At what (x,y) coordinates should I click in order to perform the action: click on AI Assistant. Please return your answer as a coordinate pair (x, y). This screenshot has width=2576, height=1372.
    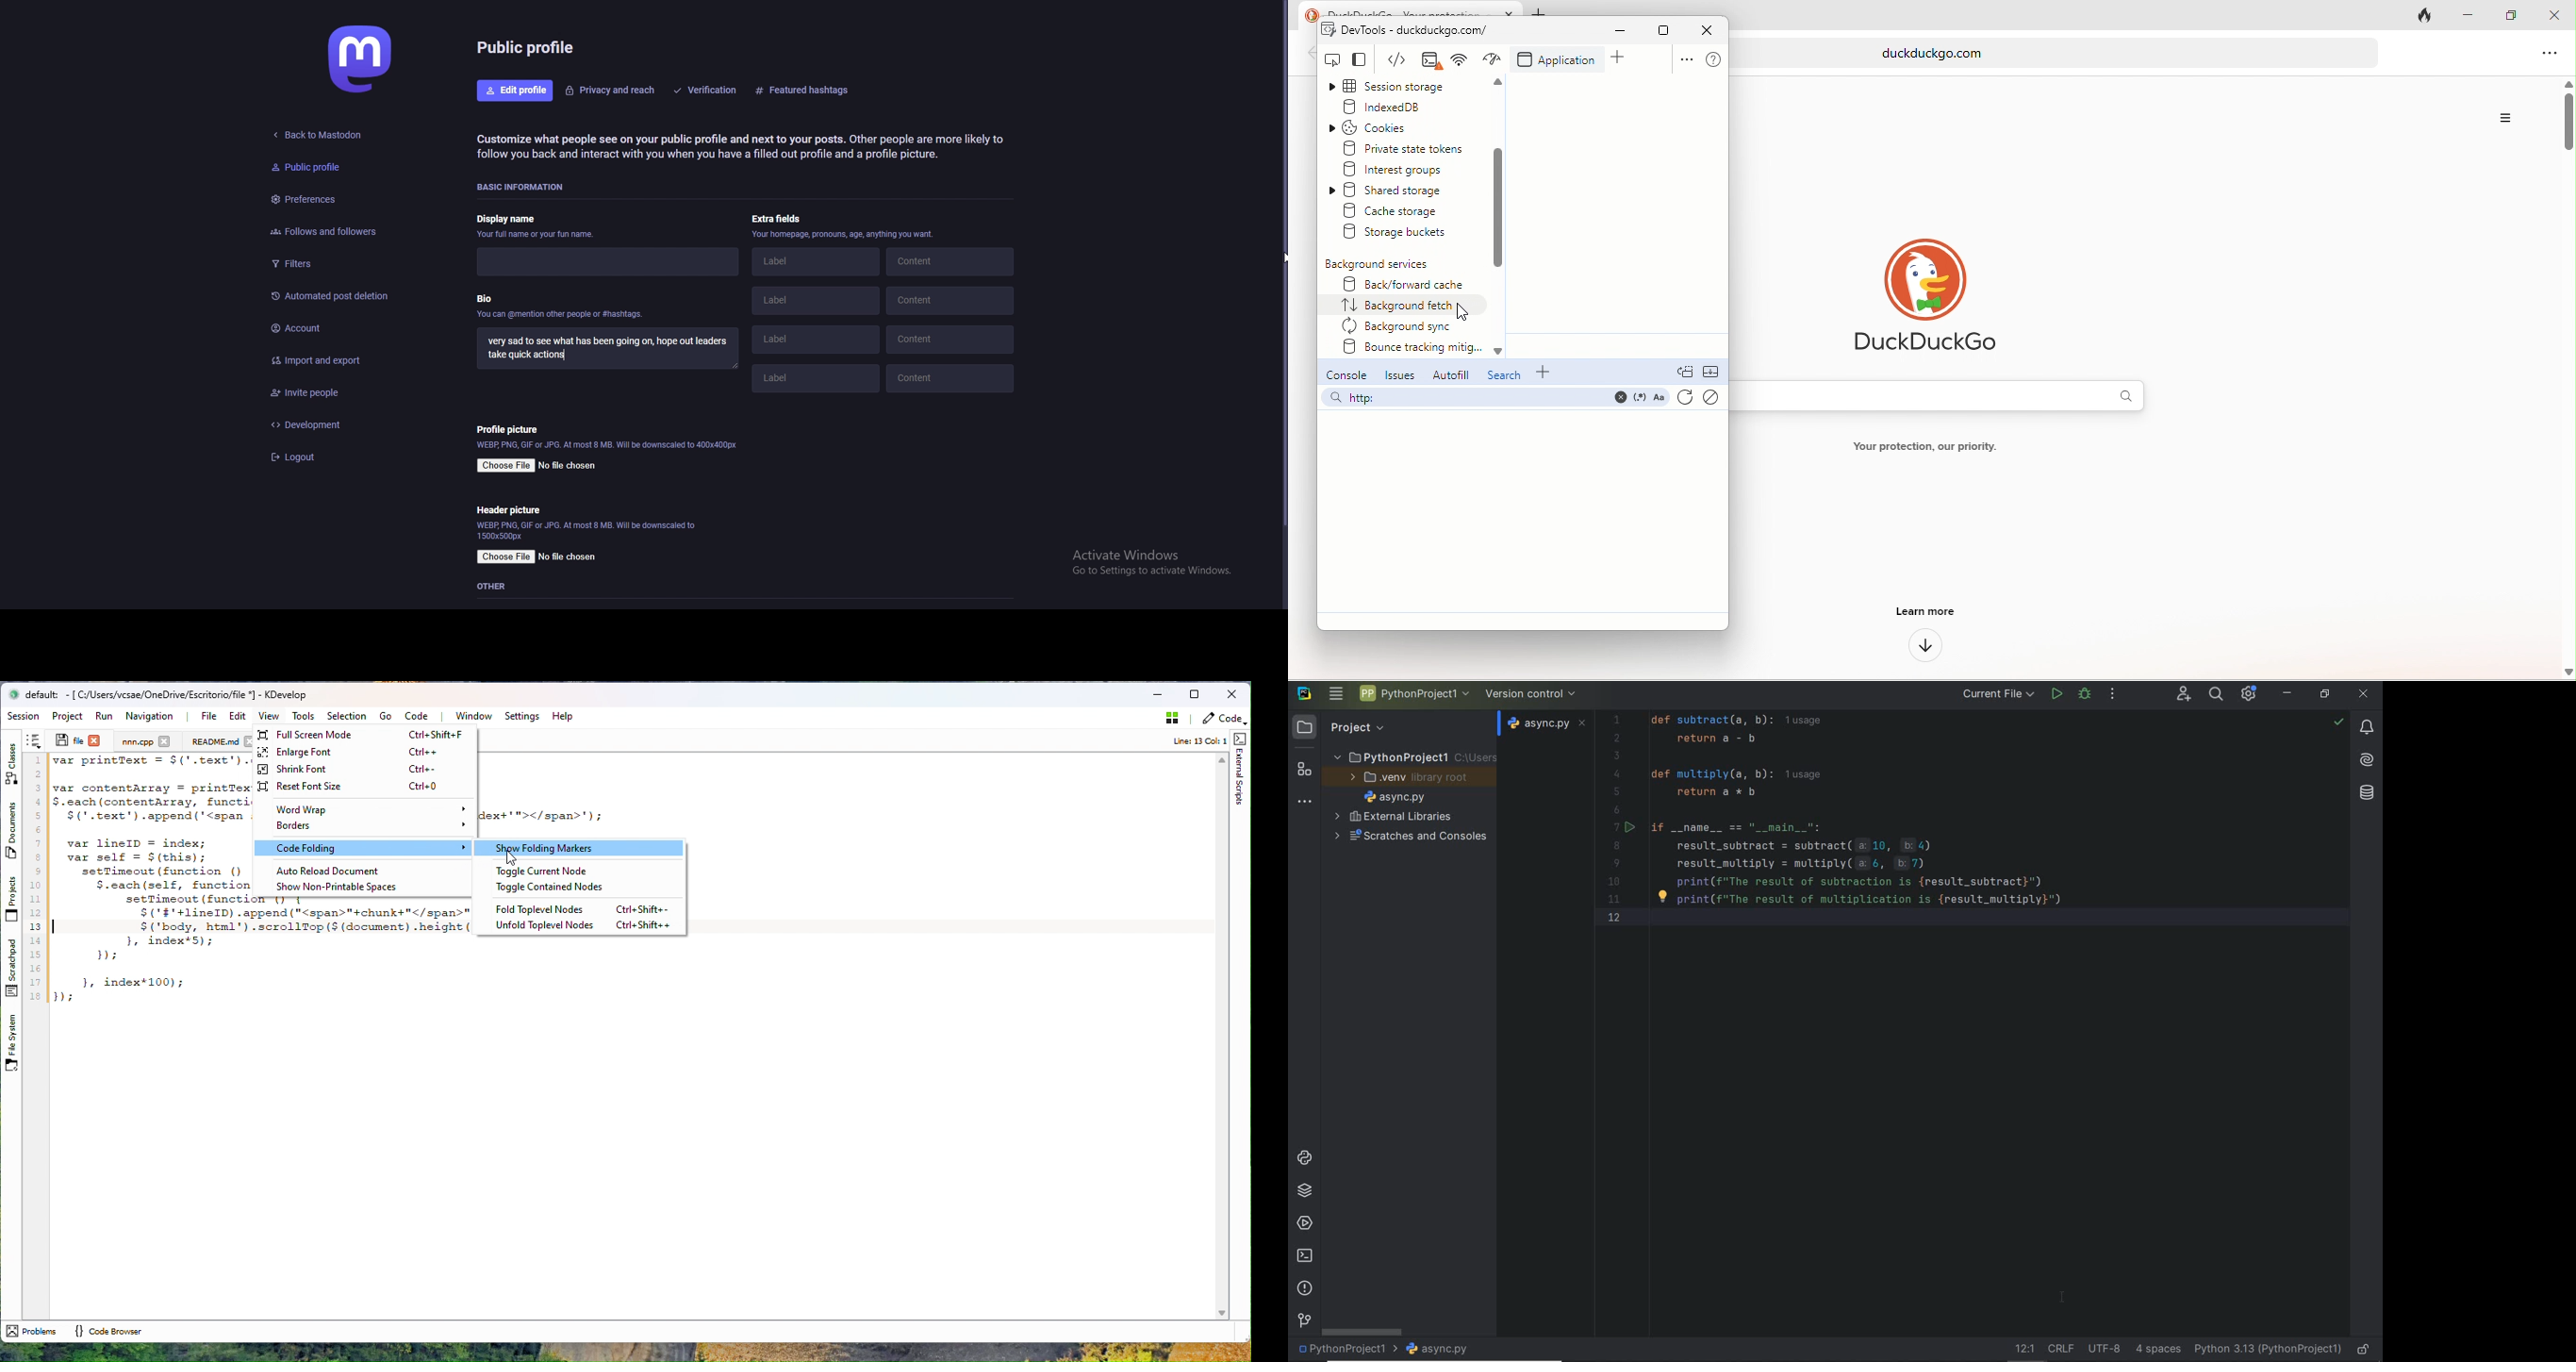
    Looking at the image, I should click on (2368, 761).